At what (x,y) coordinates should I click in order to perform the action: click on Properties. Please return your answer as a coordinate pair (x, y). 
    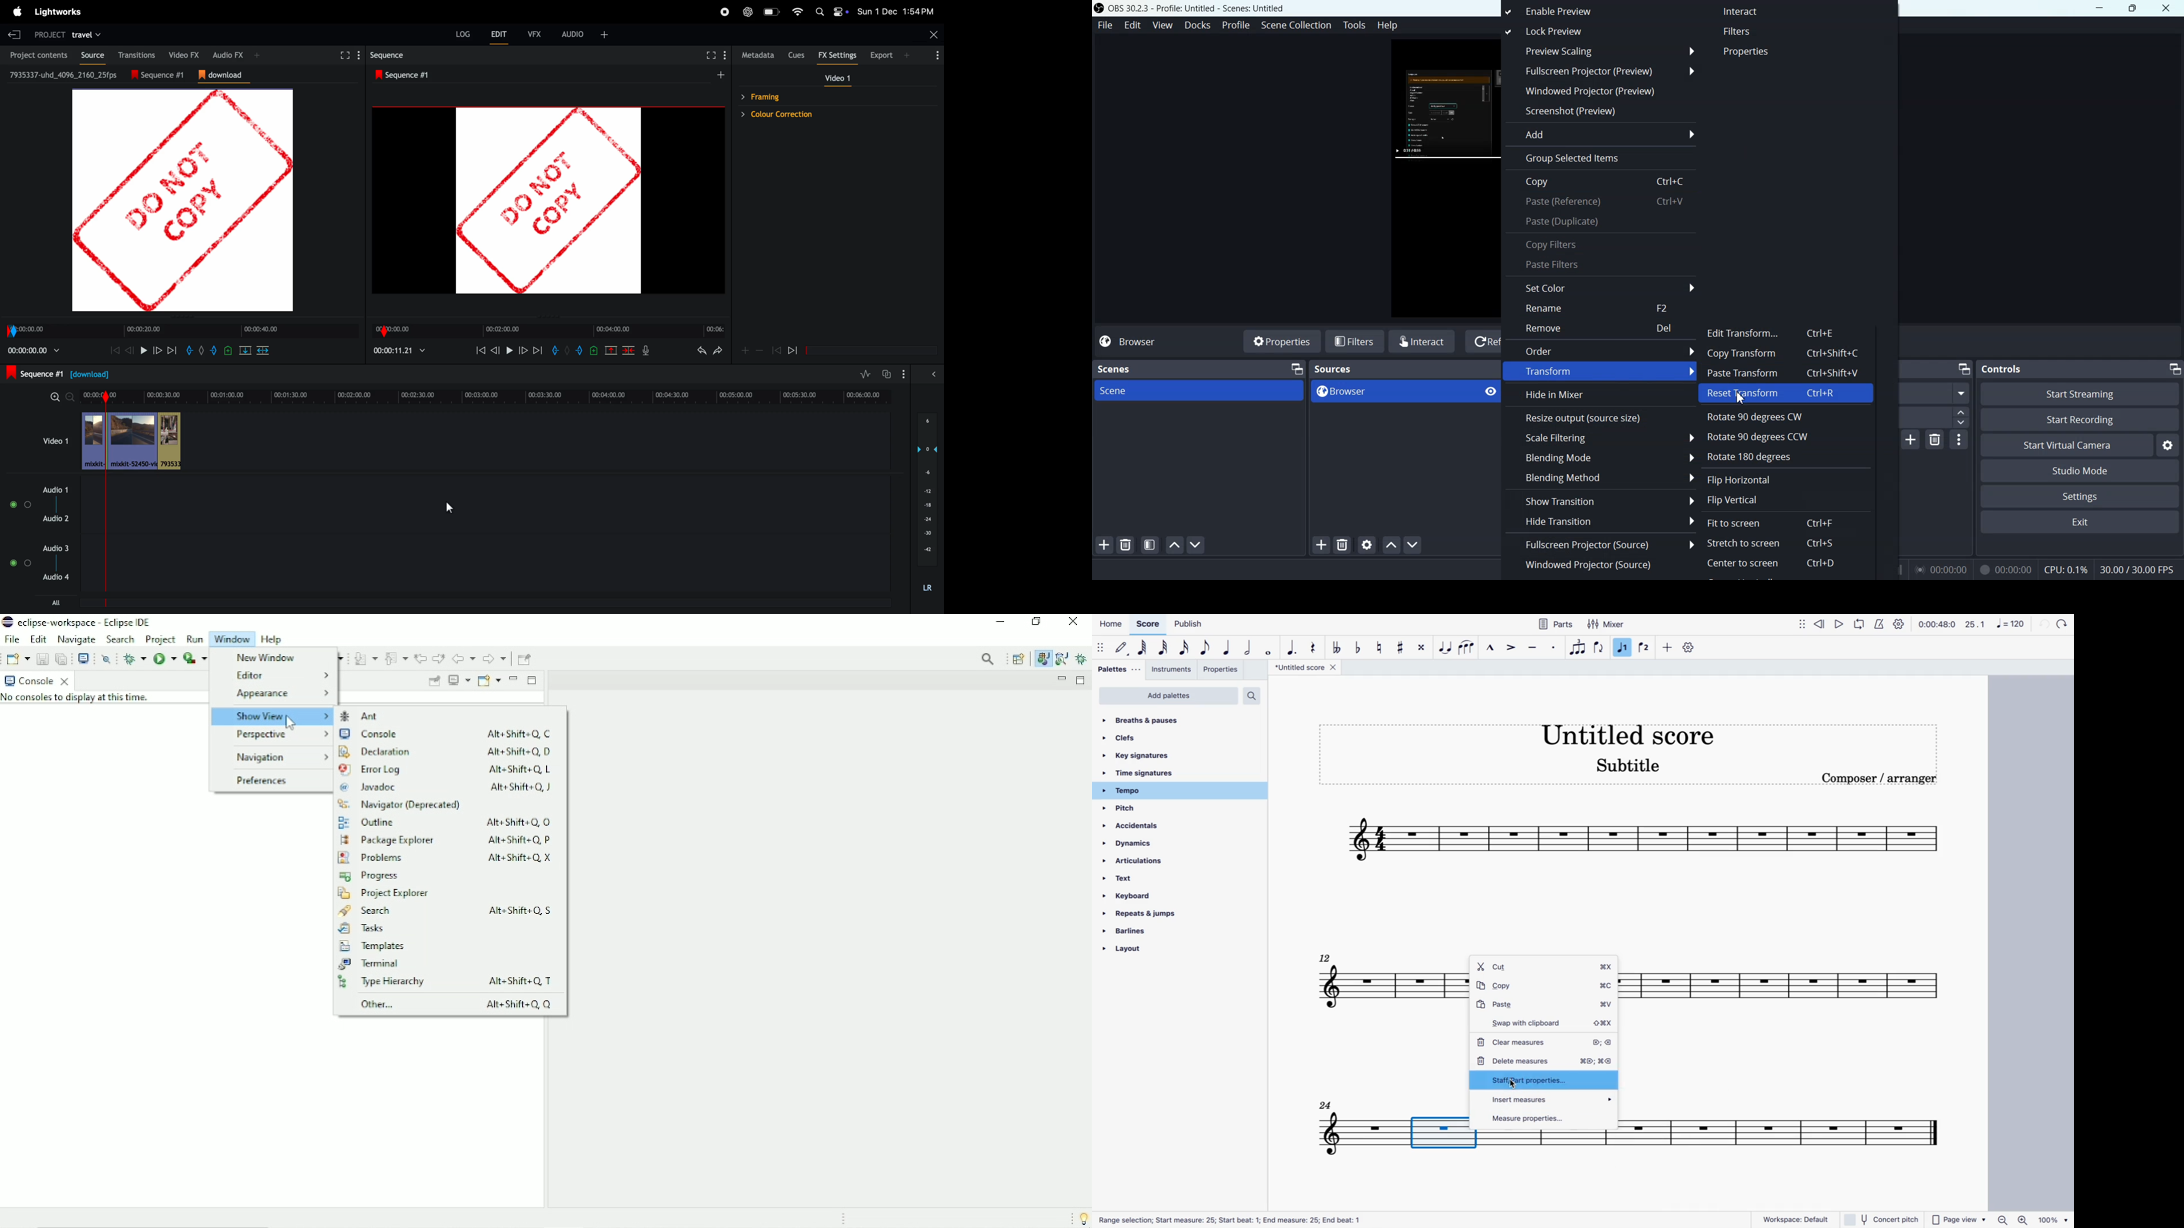
    Looking at the image, I should click on (1280, 341).